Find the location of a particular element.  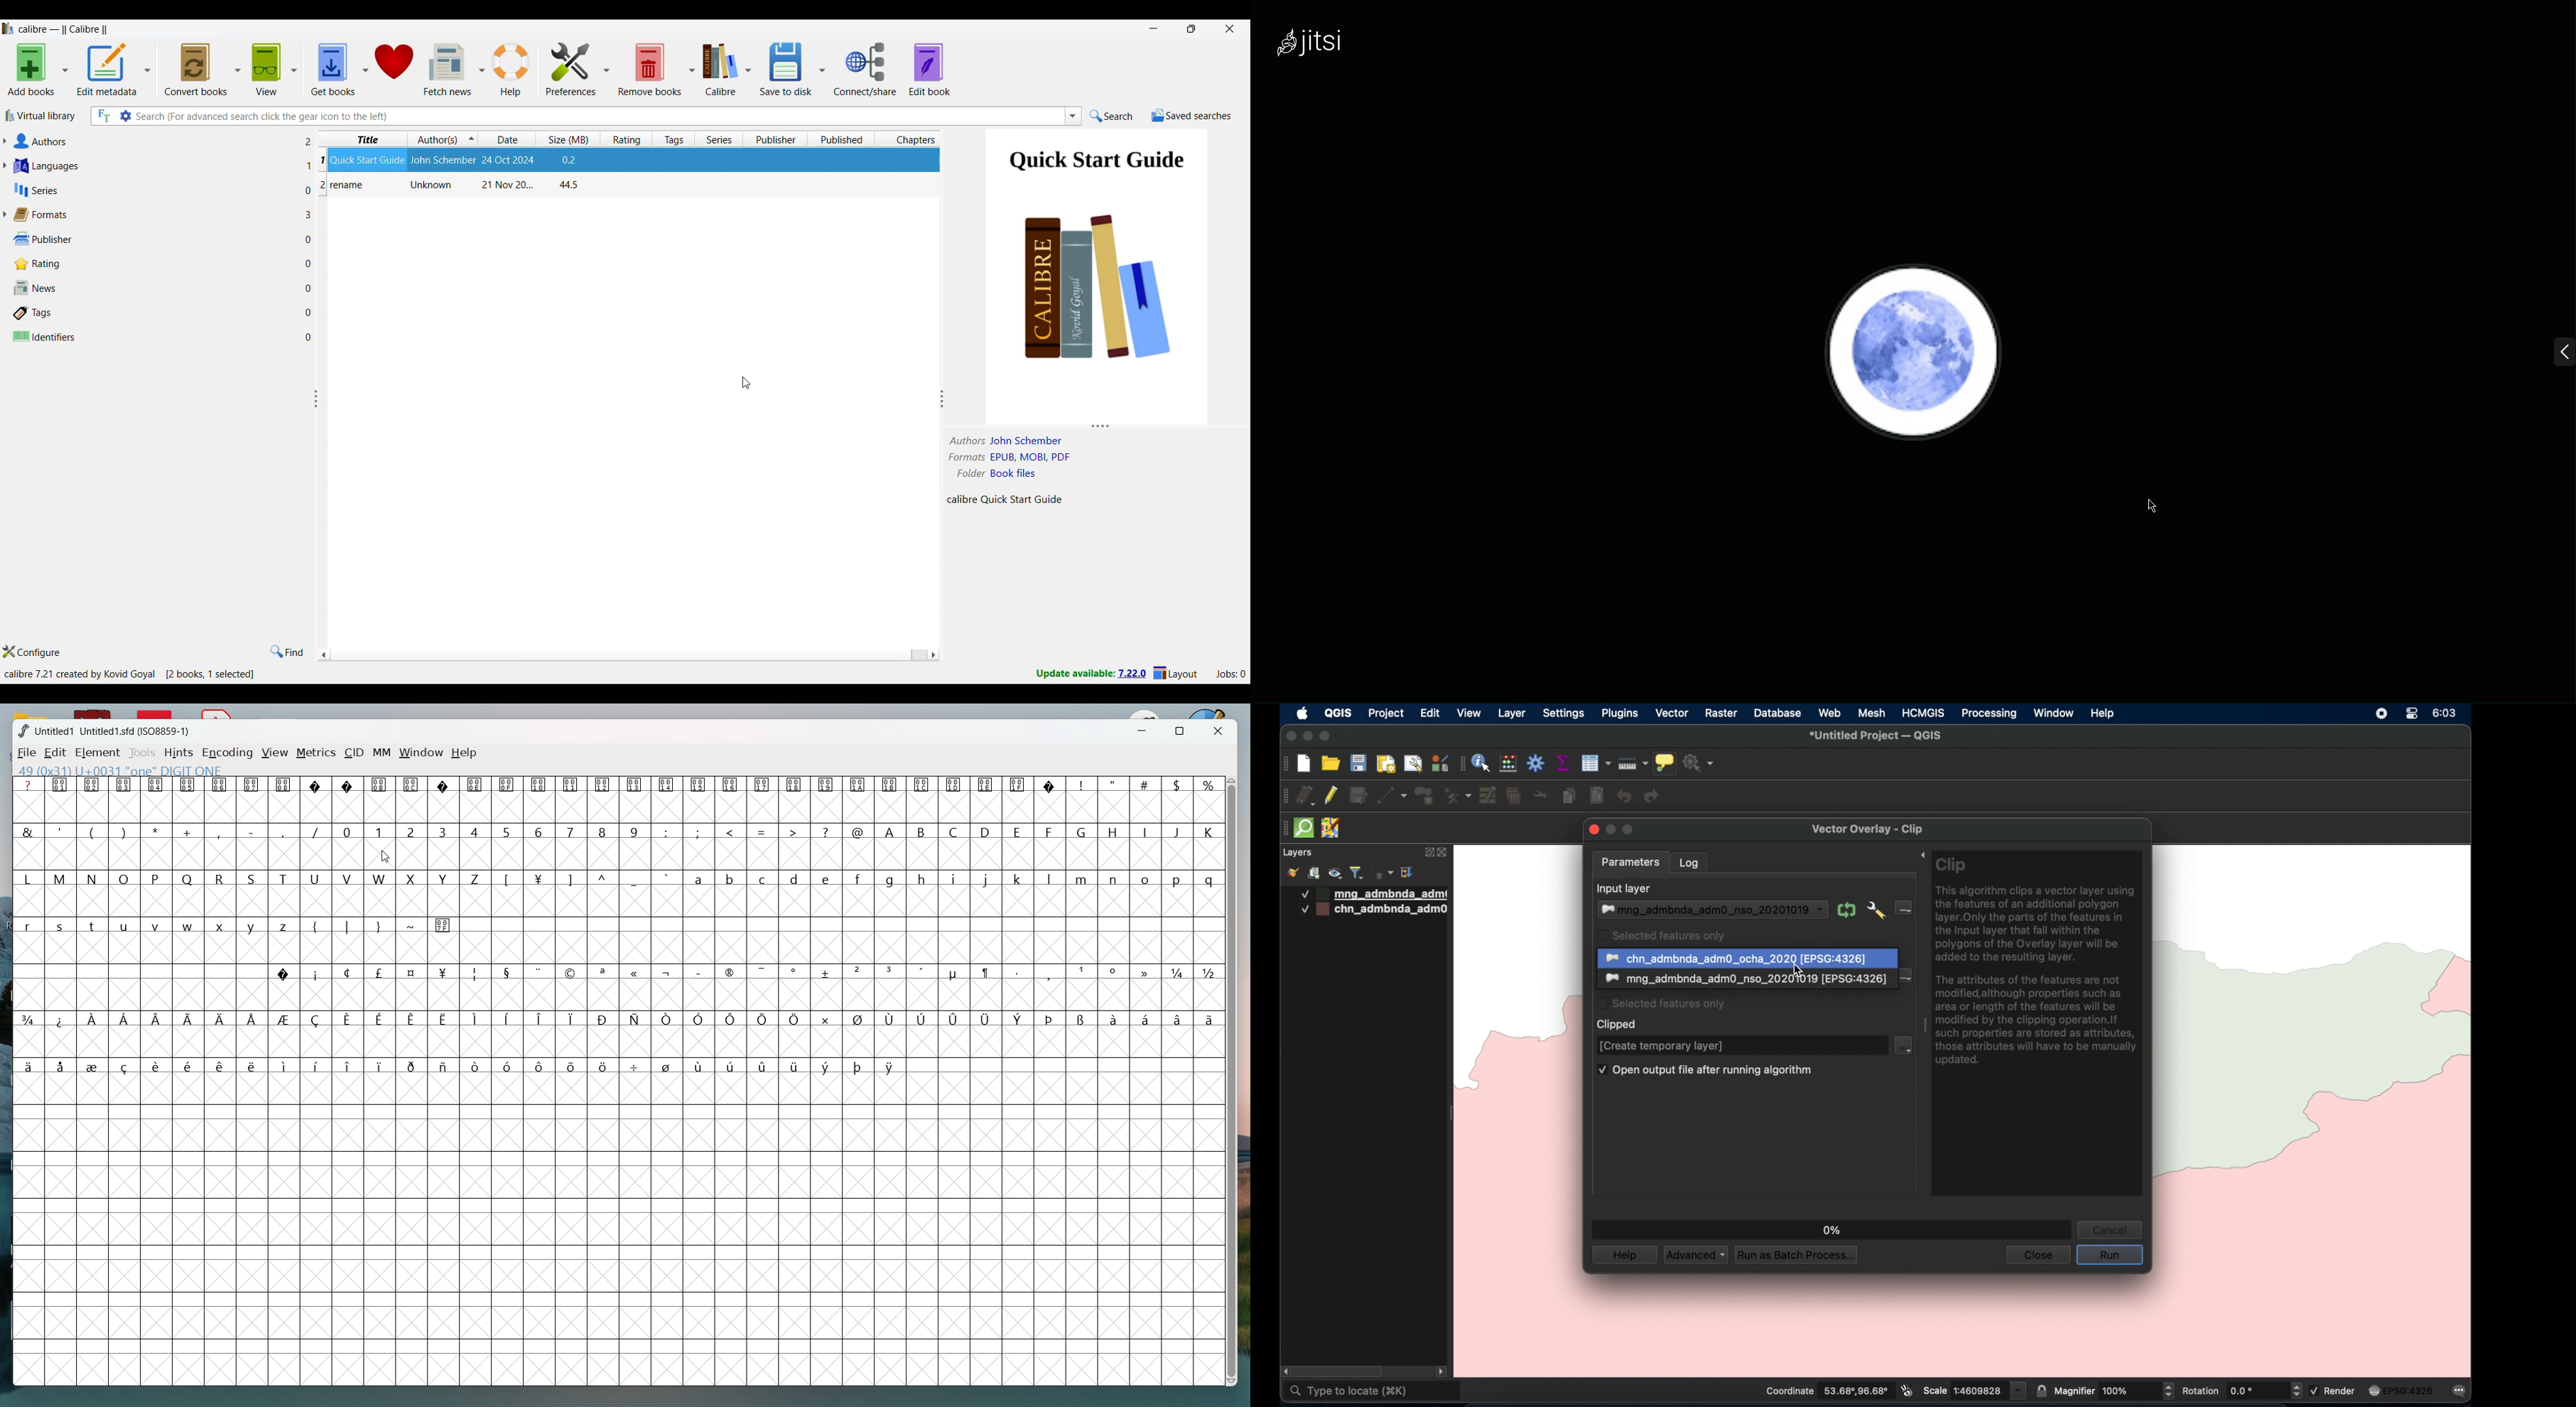

2 is located at coordinates (412, 832).